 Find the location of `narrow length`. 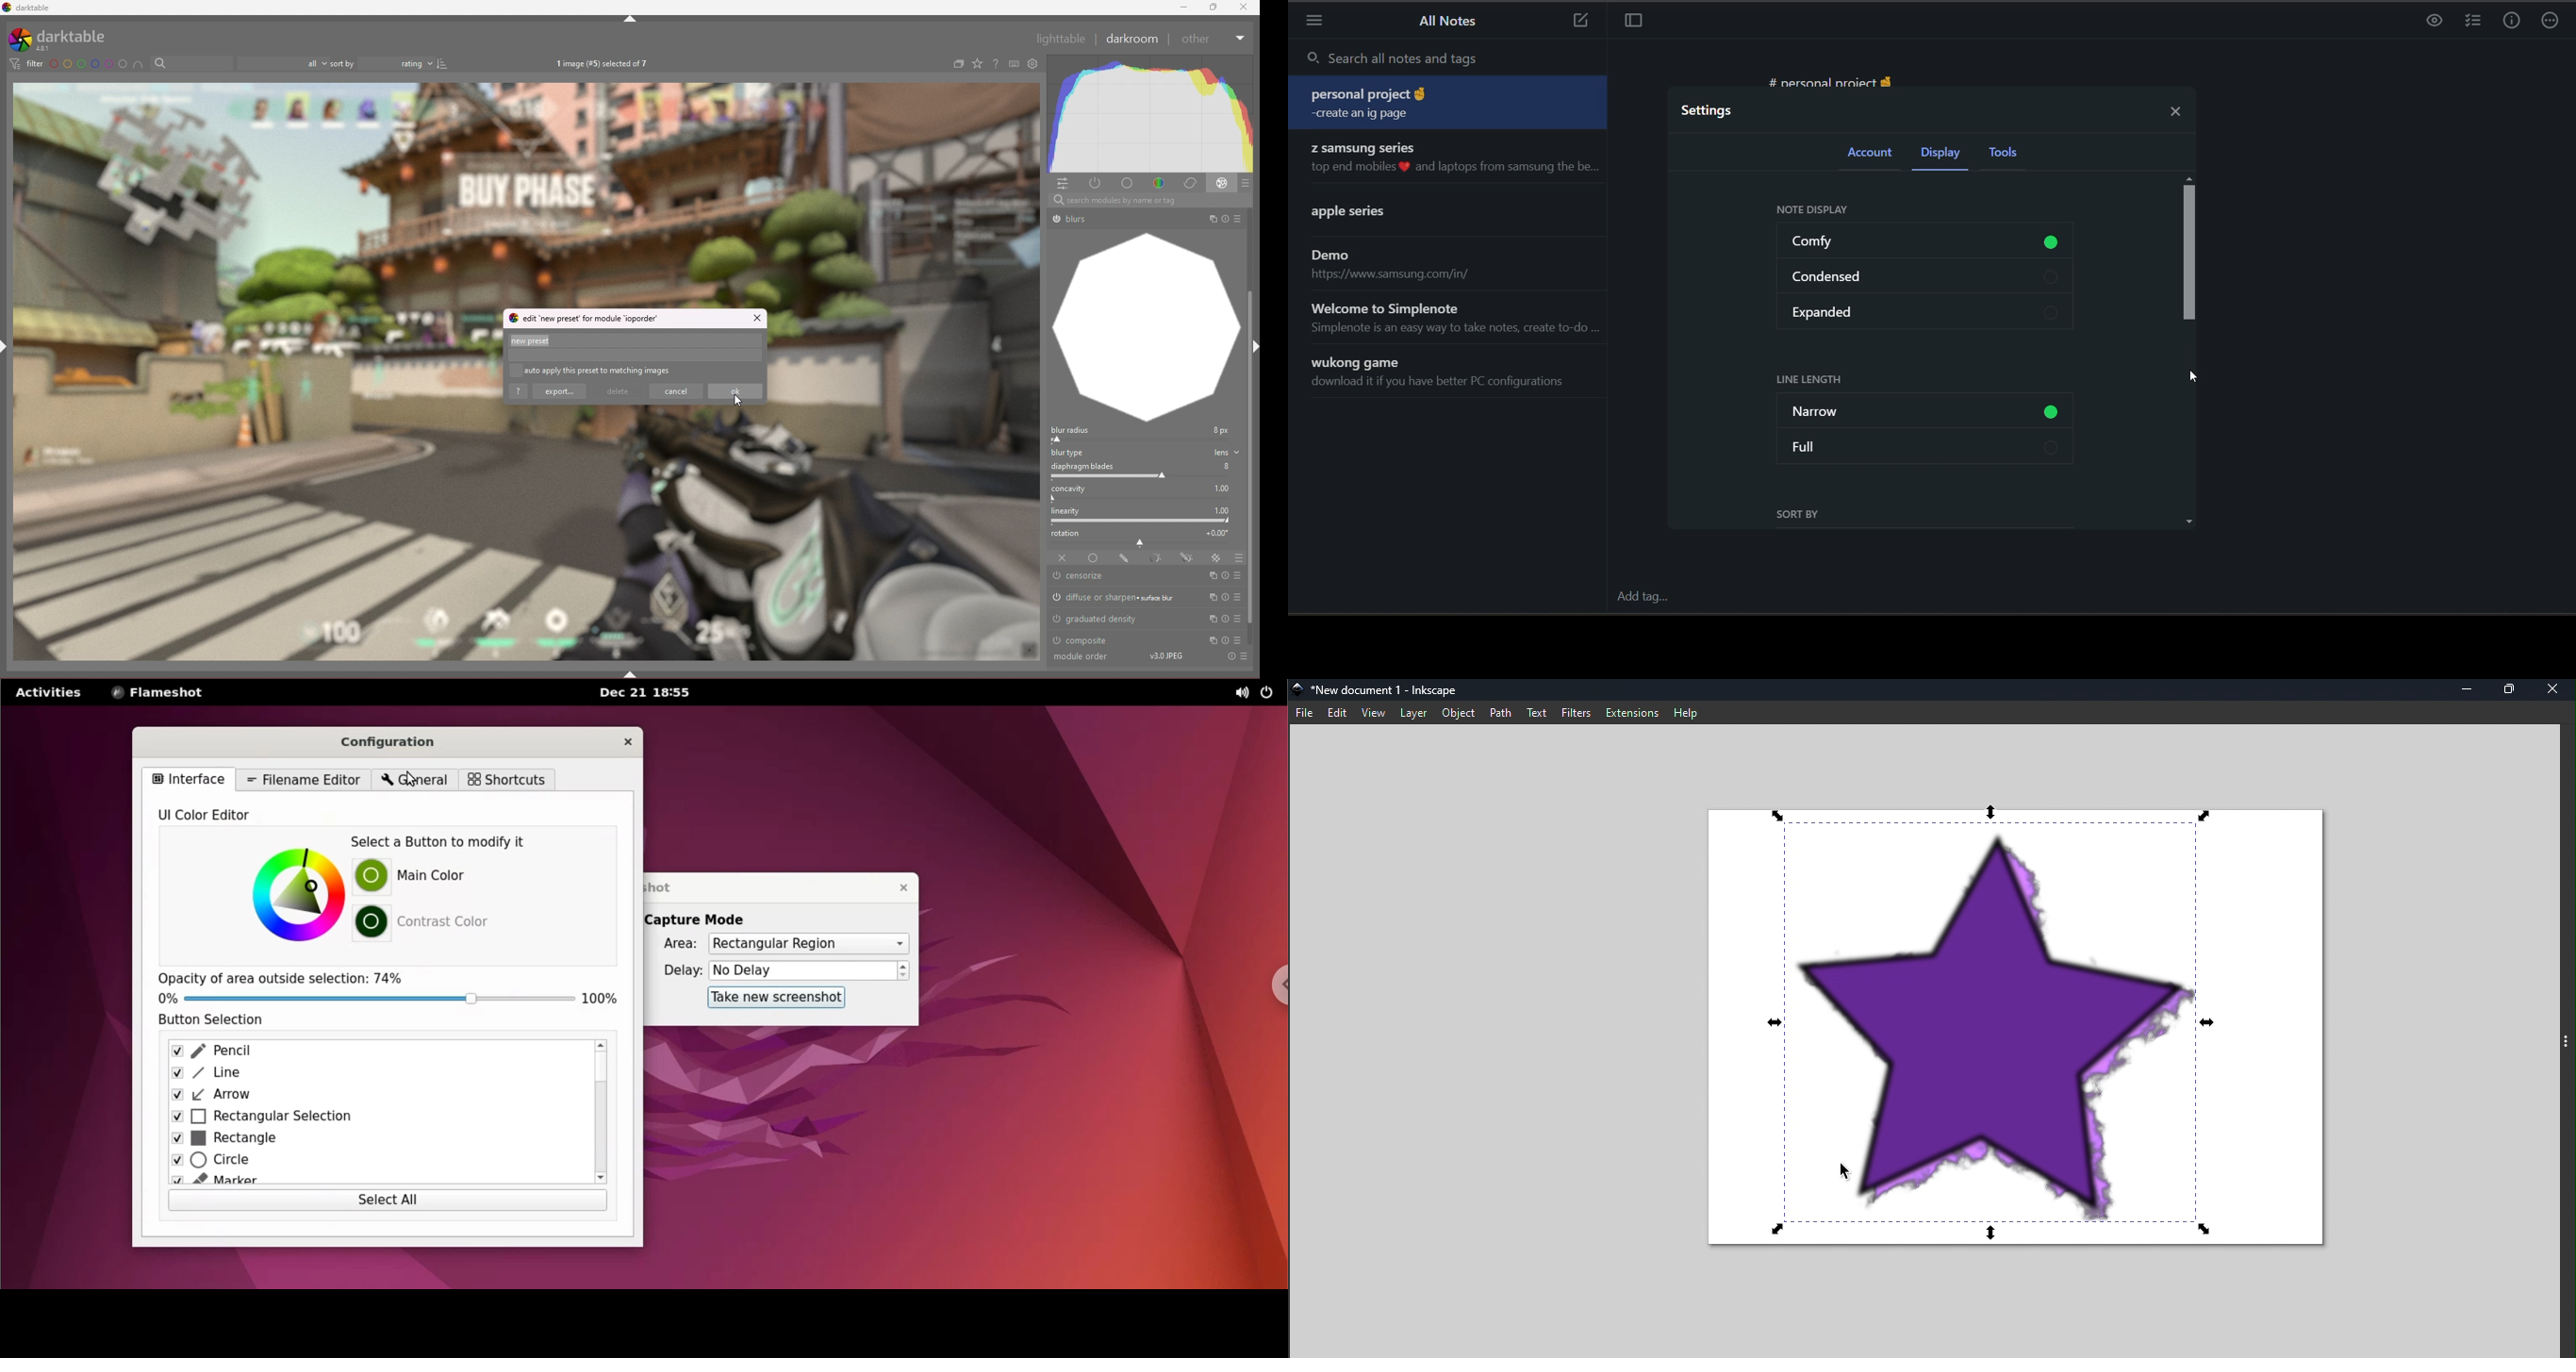

narrow length is located at coordinates (1927, 406).